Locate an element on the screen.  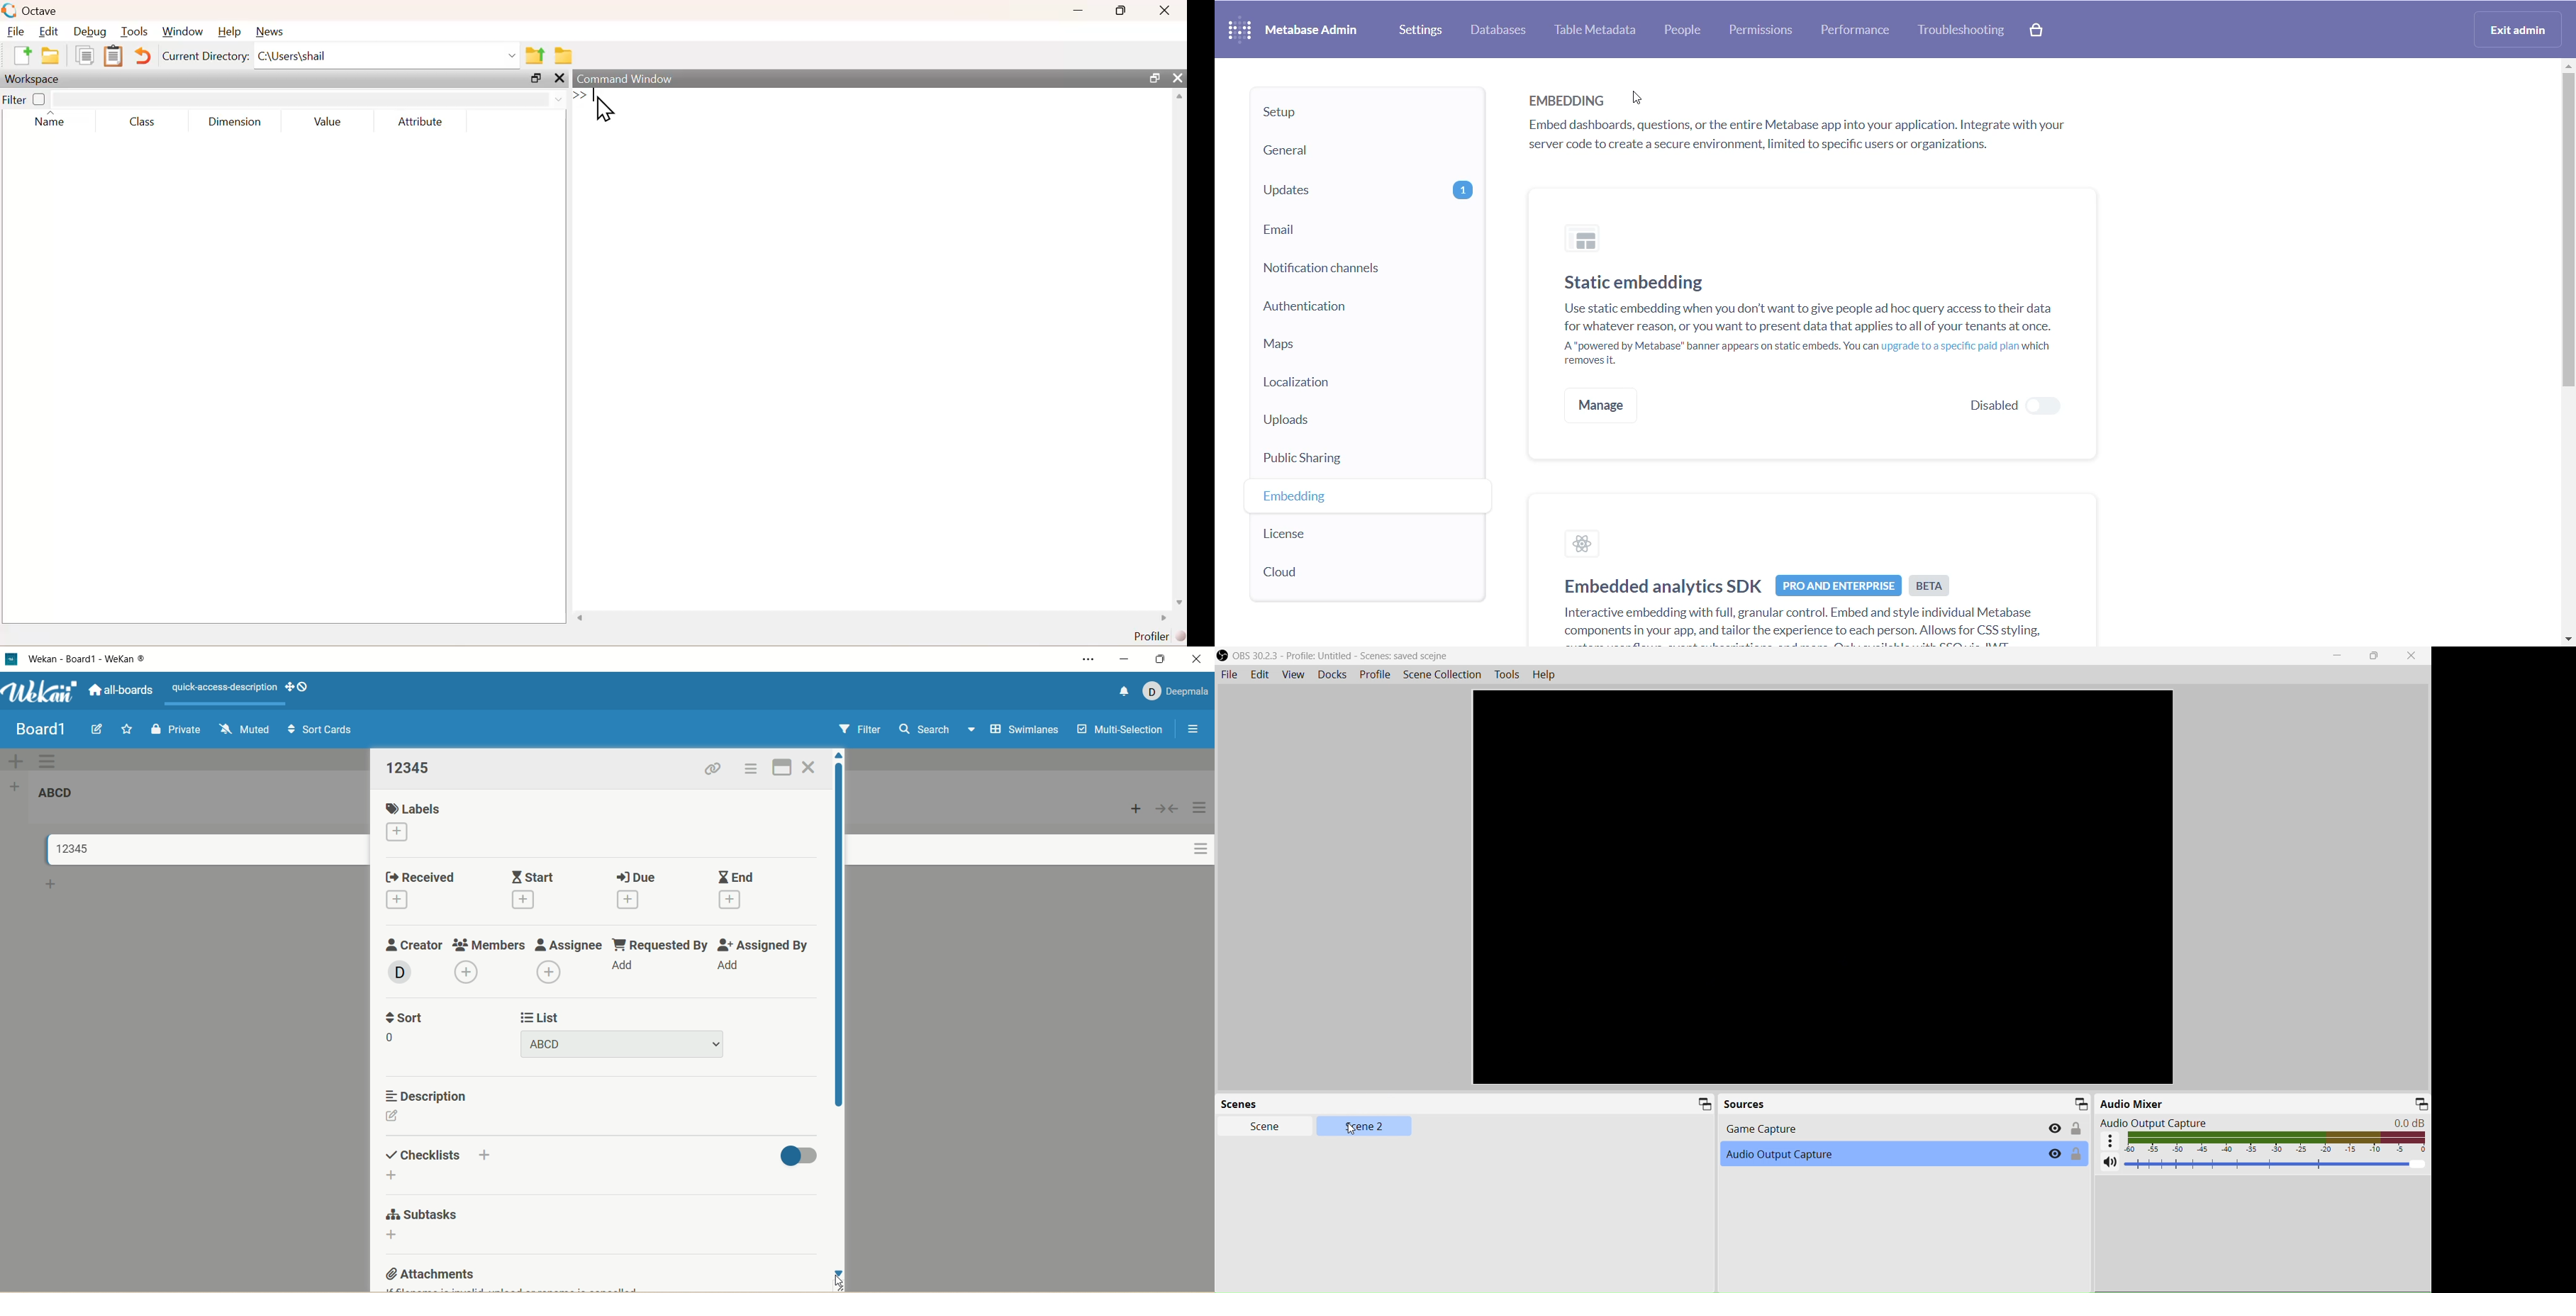
public sharing is located at coordinates (1346, 463).